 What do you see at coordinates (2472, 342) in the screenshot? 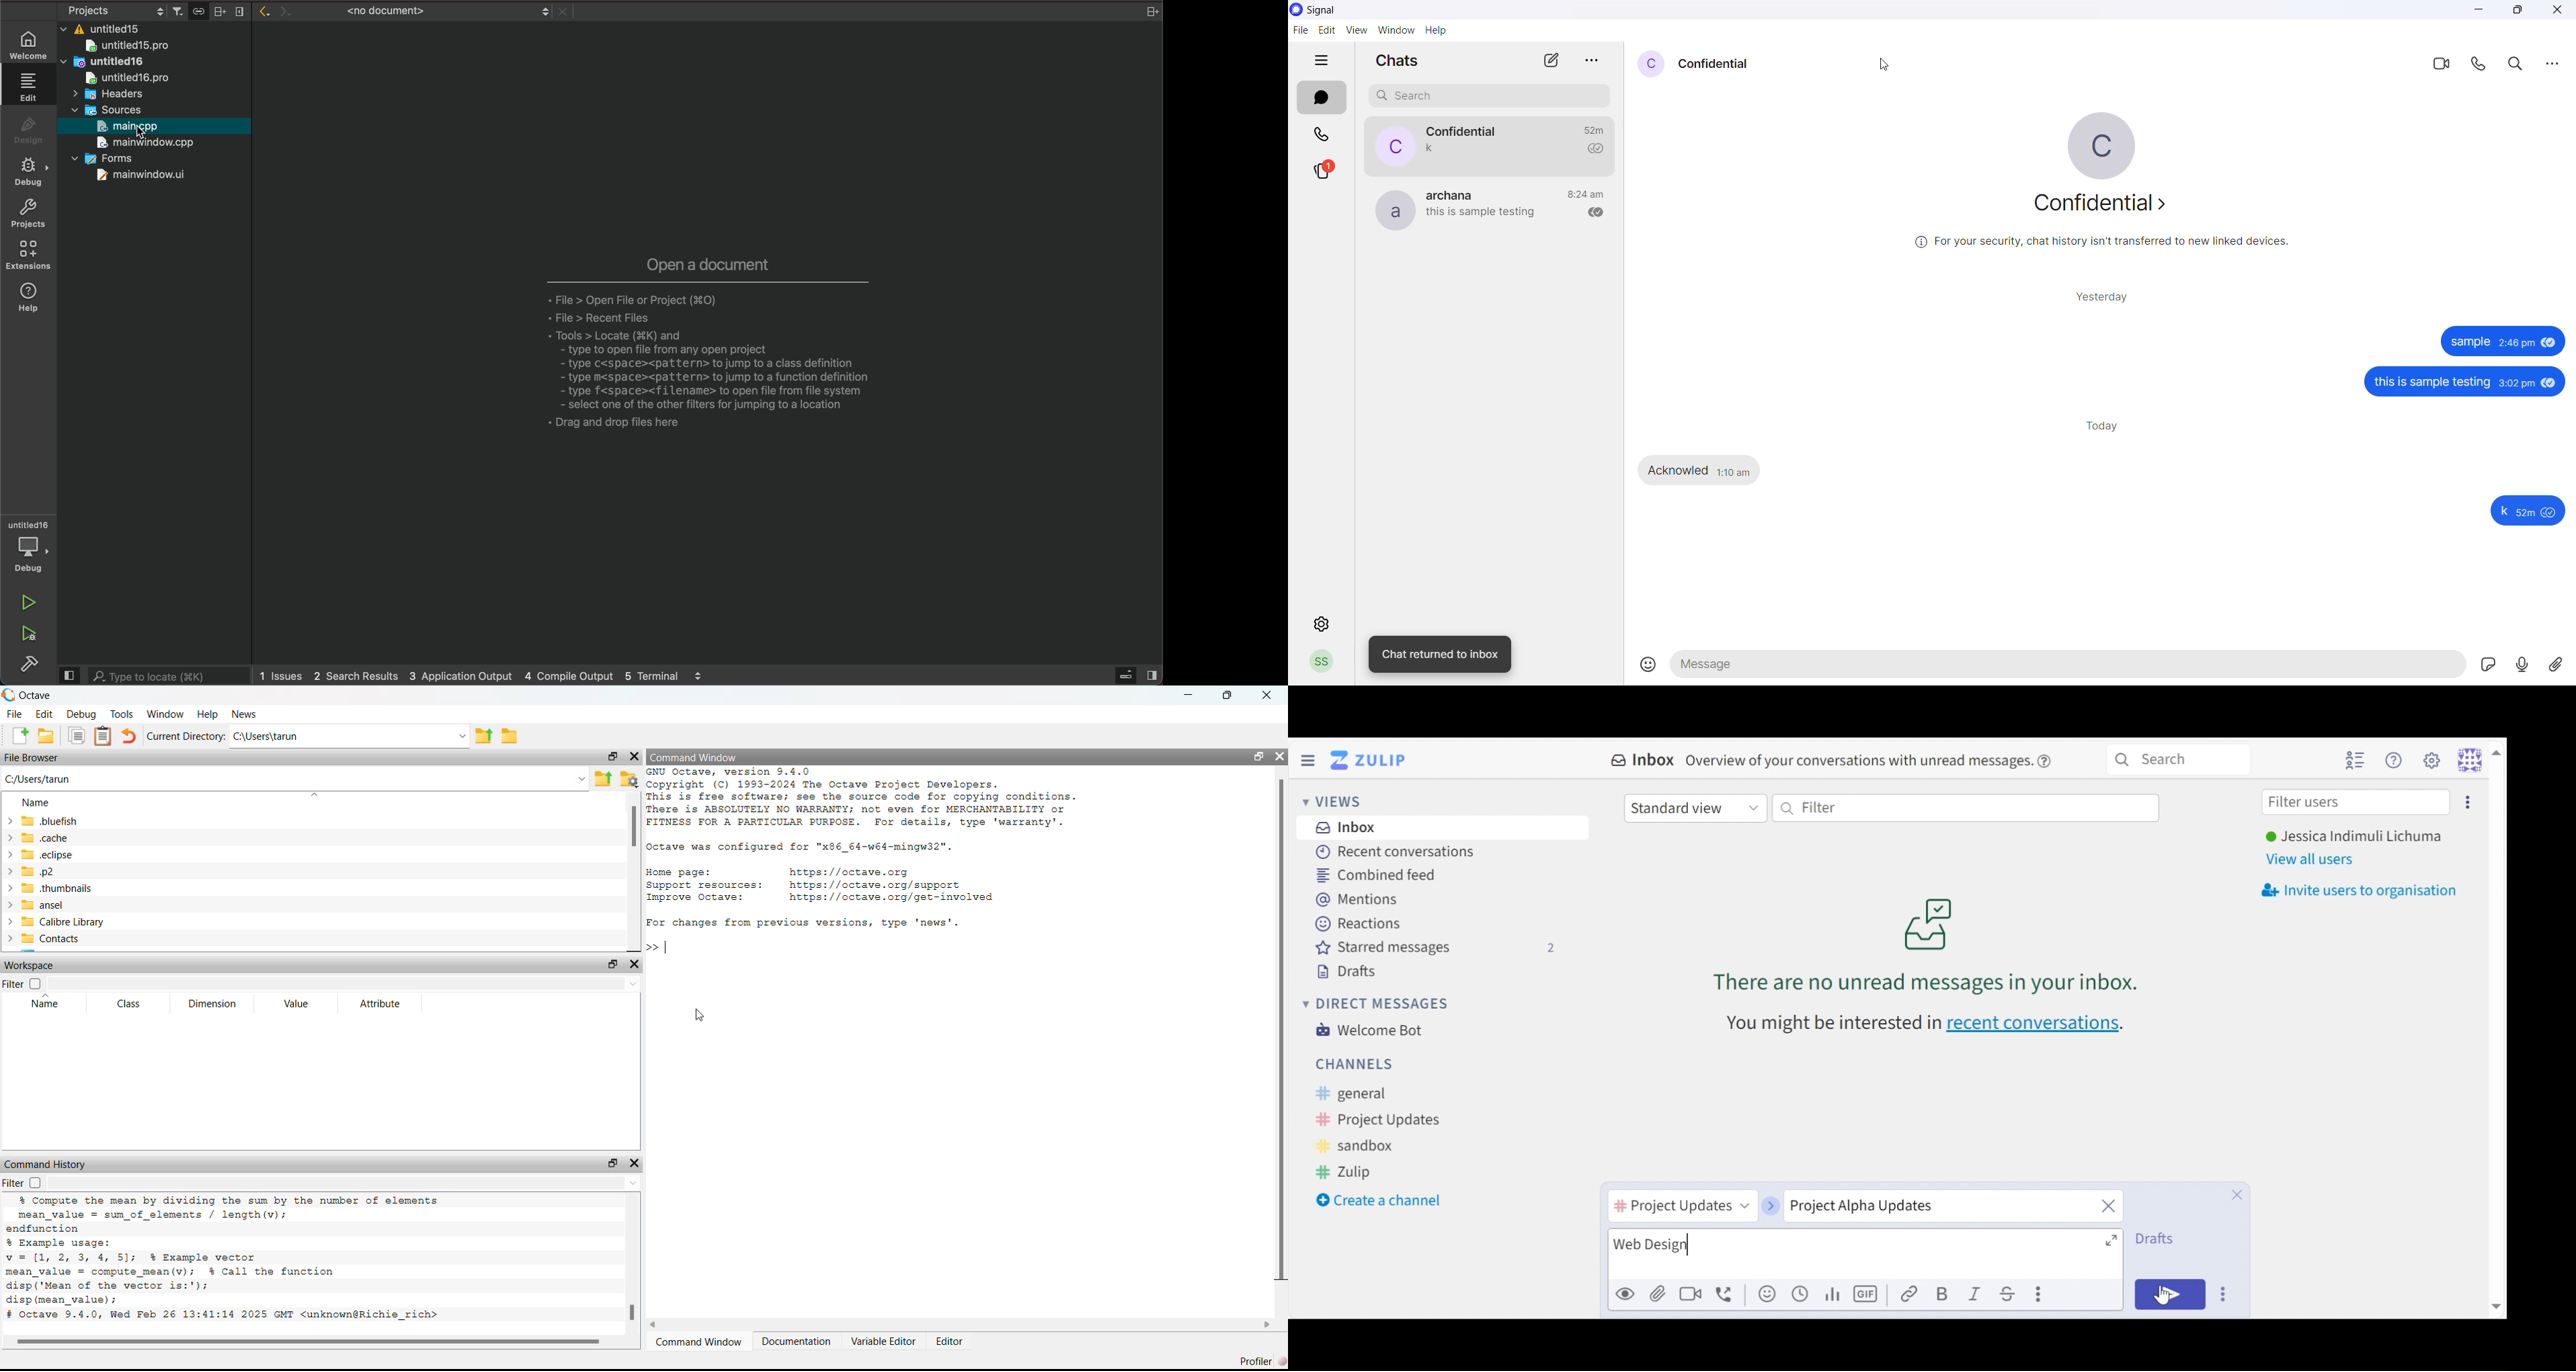
I see `sample` at bounding box center [2472, 342].